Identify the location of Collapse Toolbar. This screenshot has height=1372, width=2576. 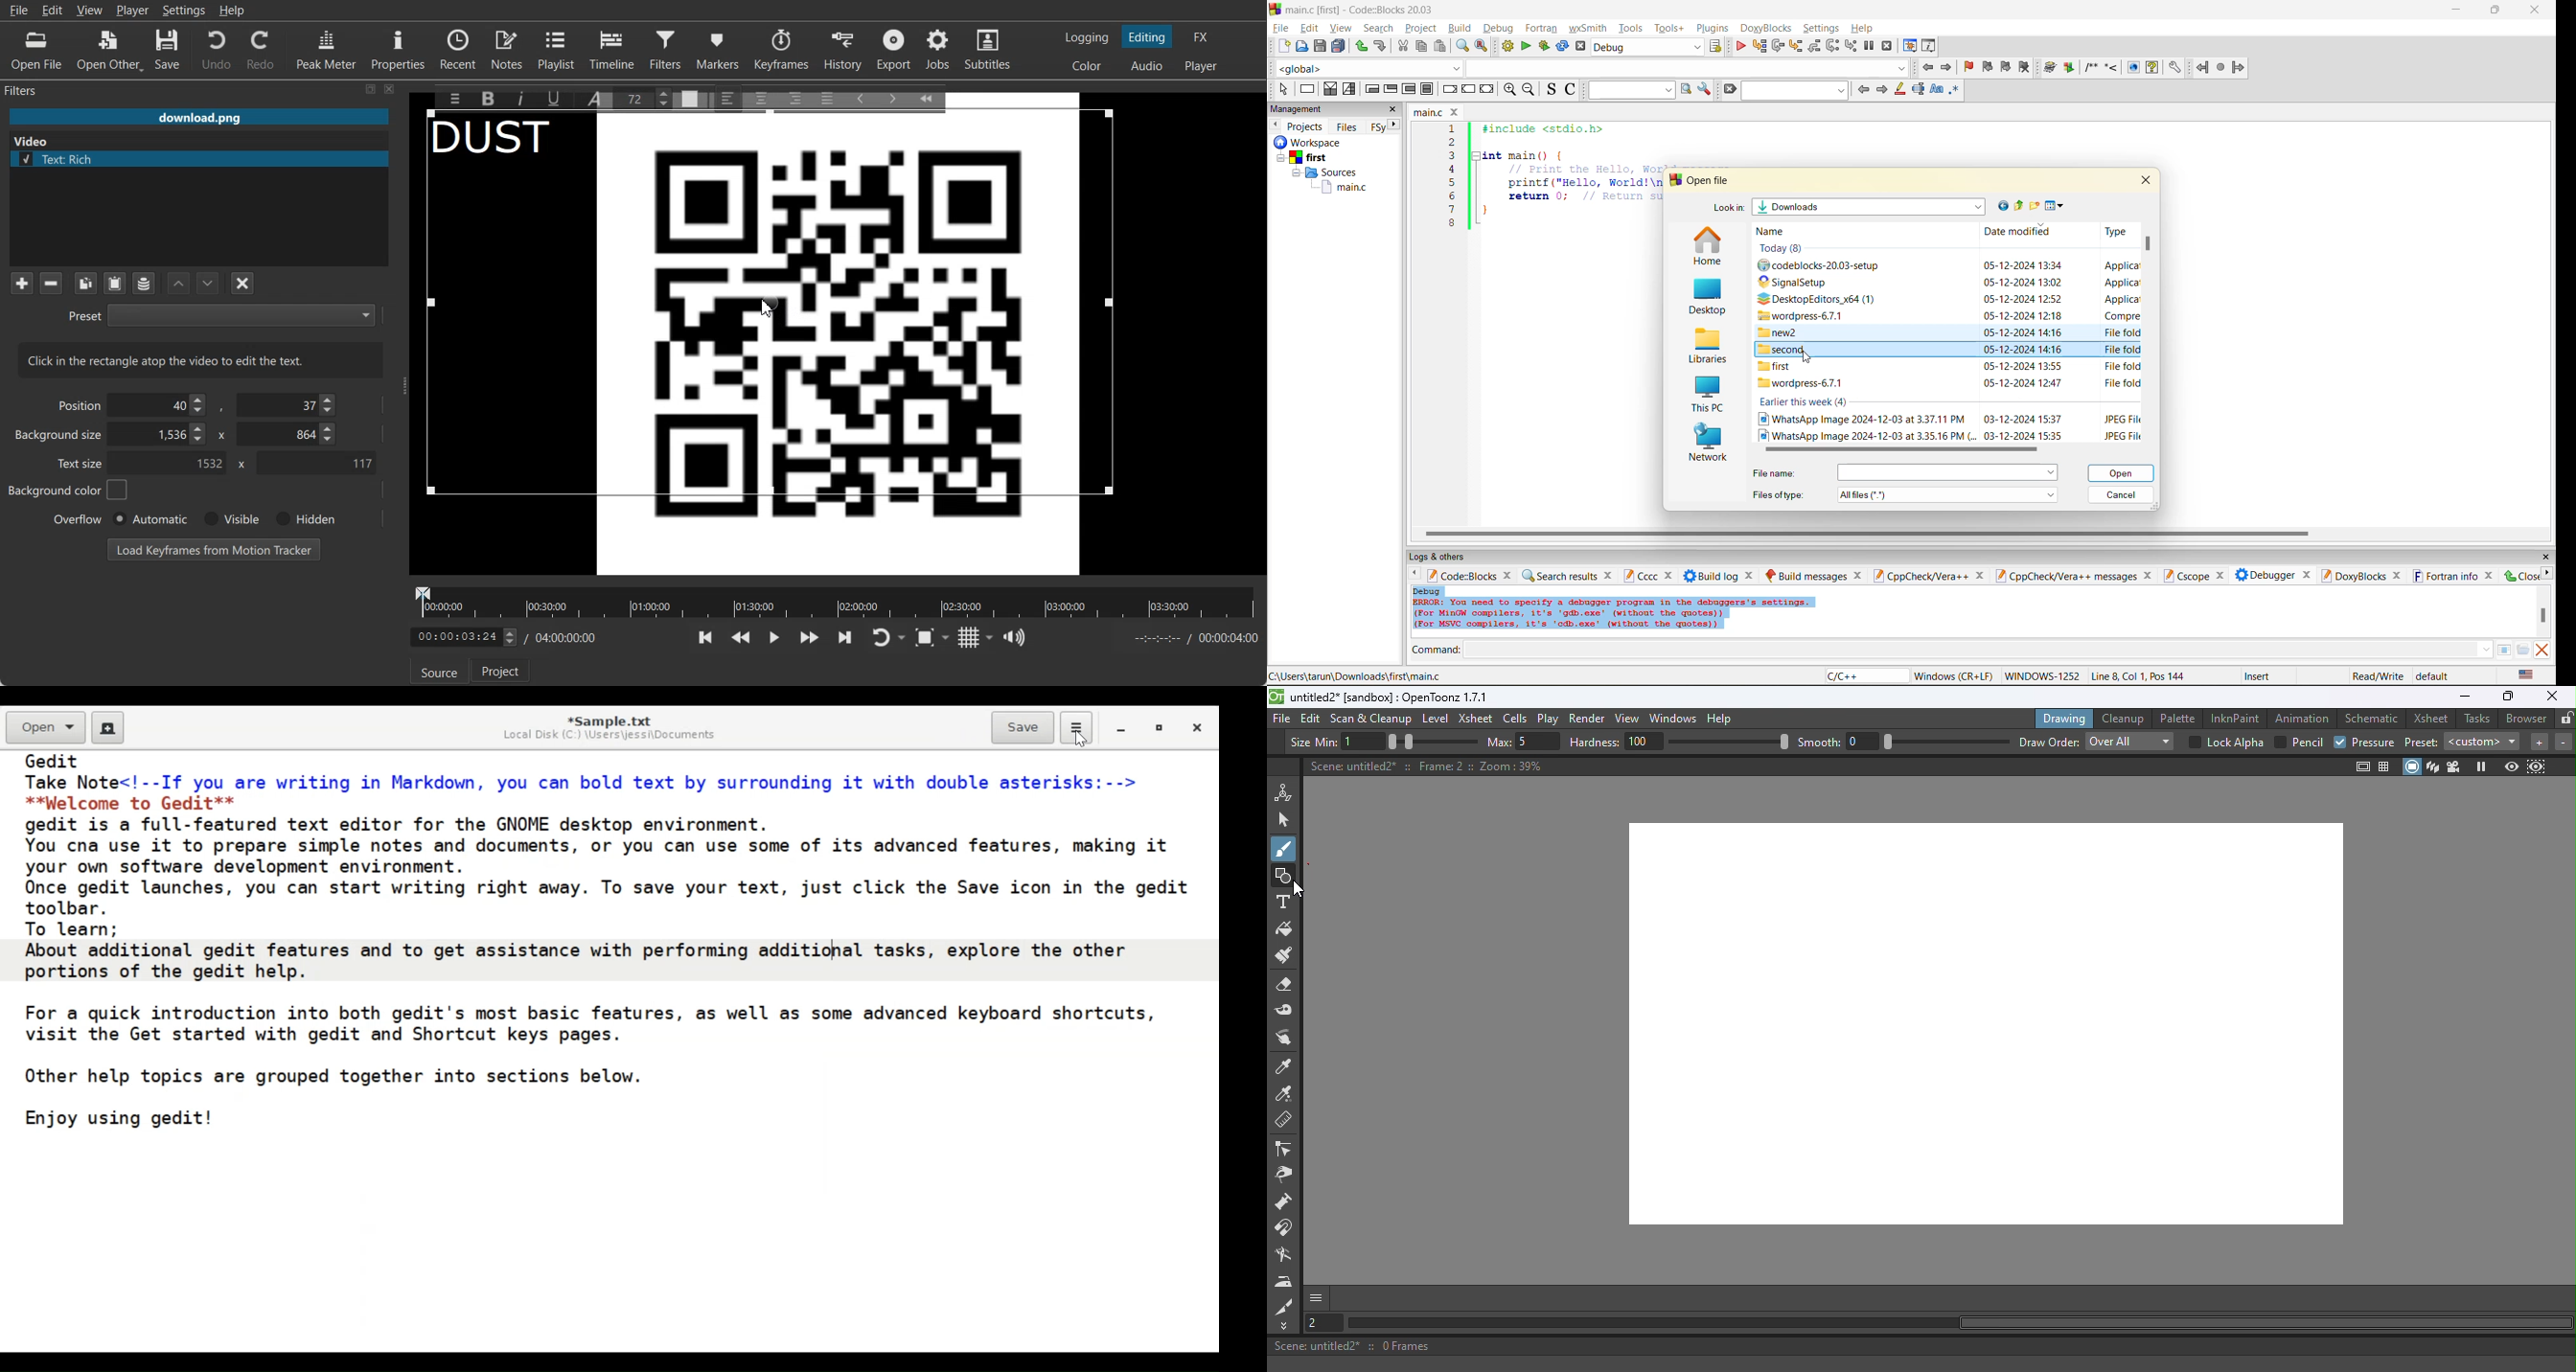
(934, 96).